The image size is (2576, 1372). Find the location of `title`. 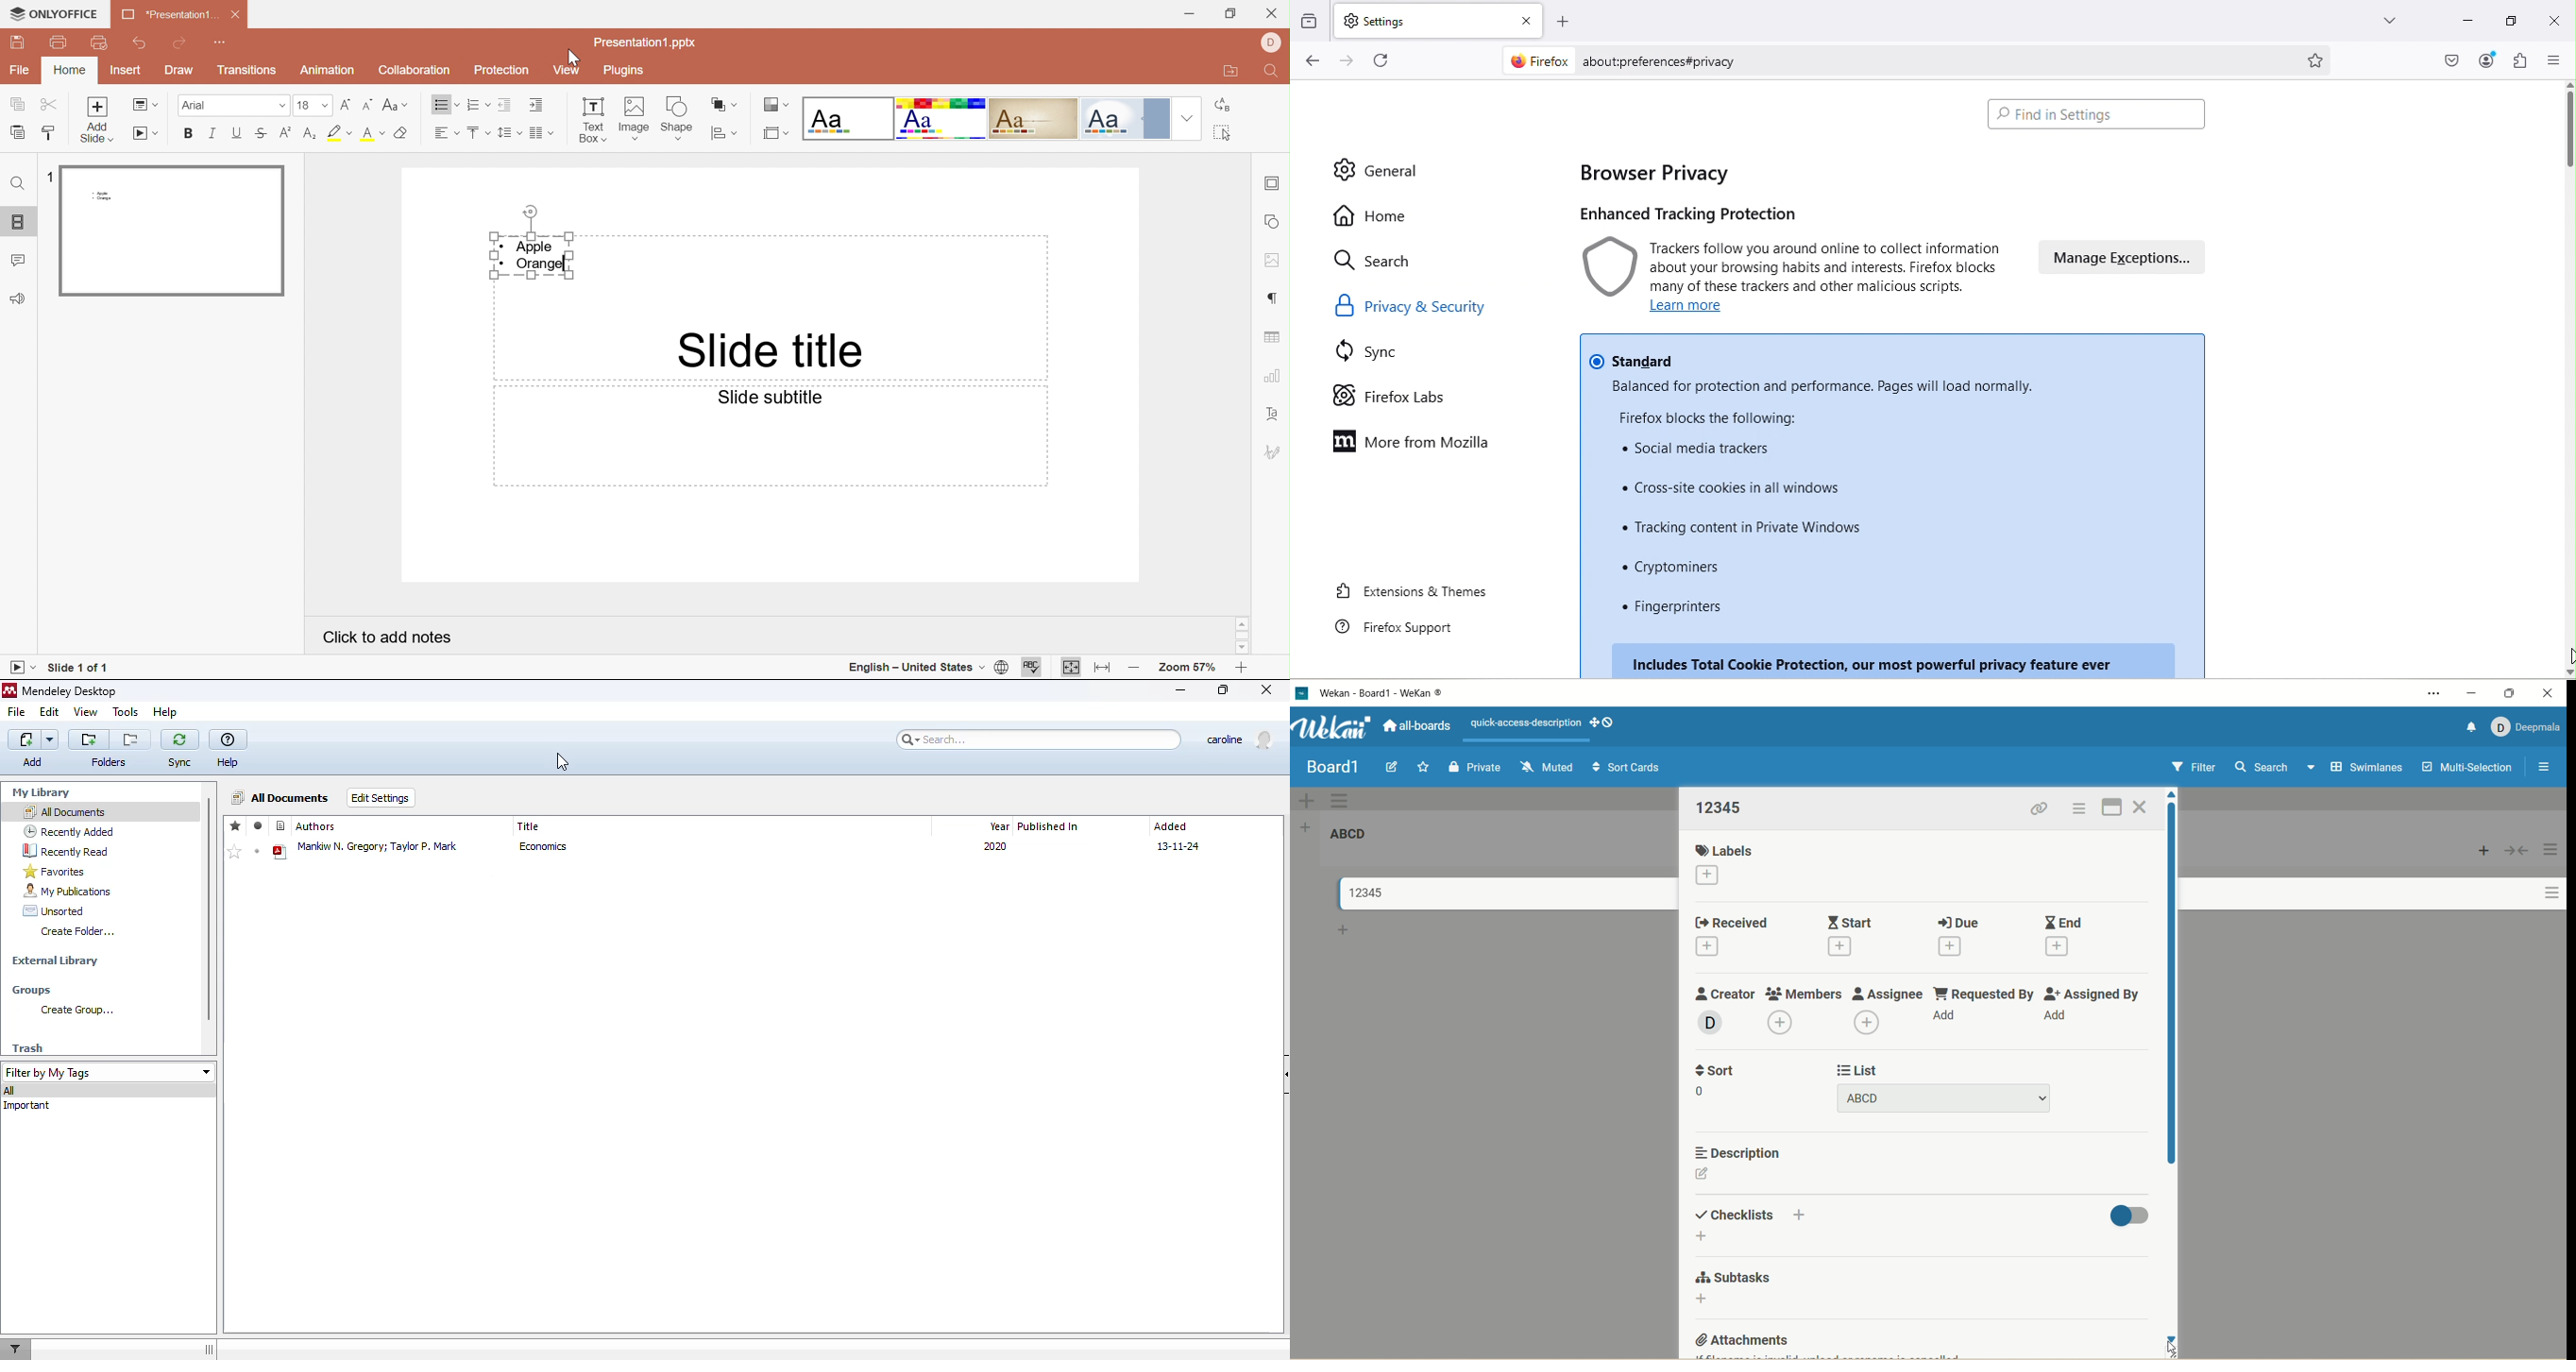

title is located at coordinates (1405, 693).